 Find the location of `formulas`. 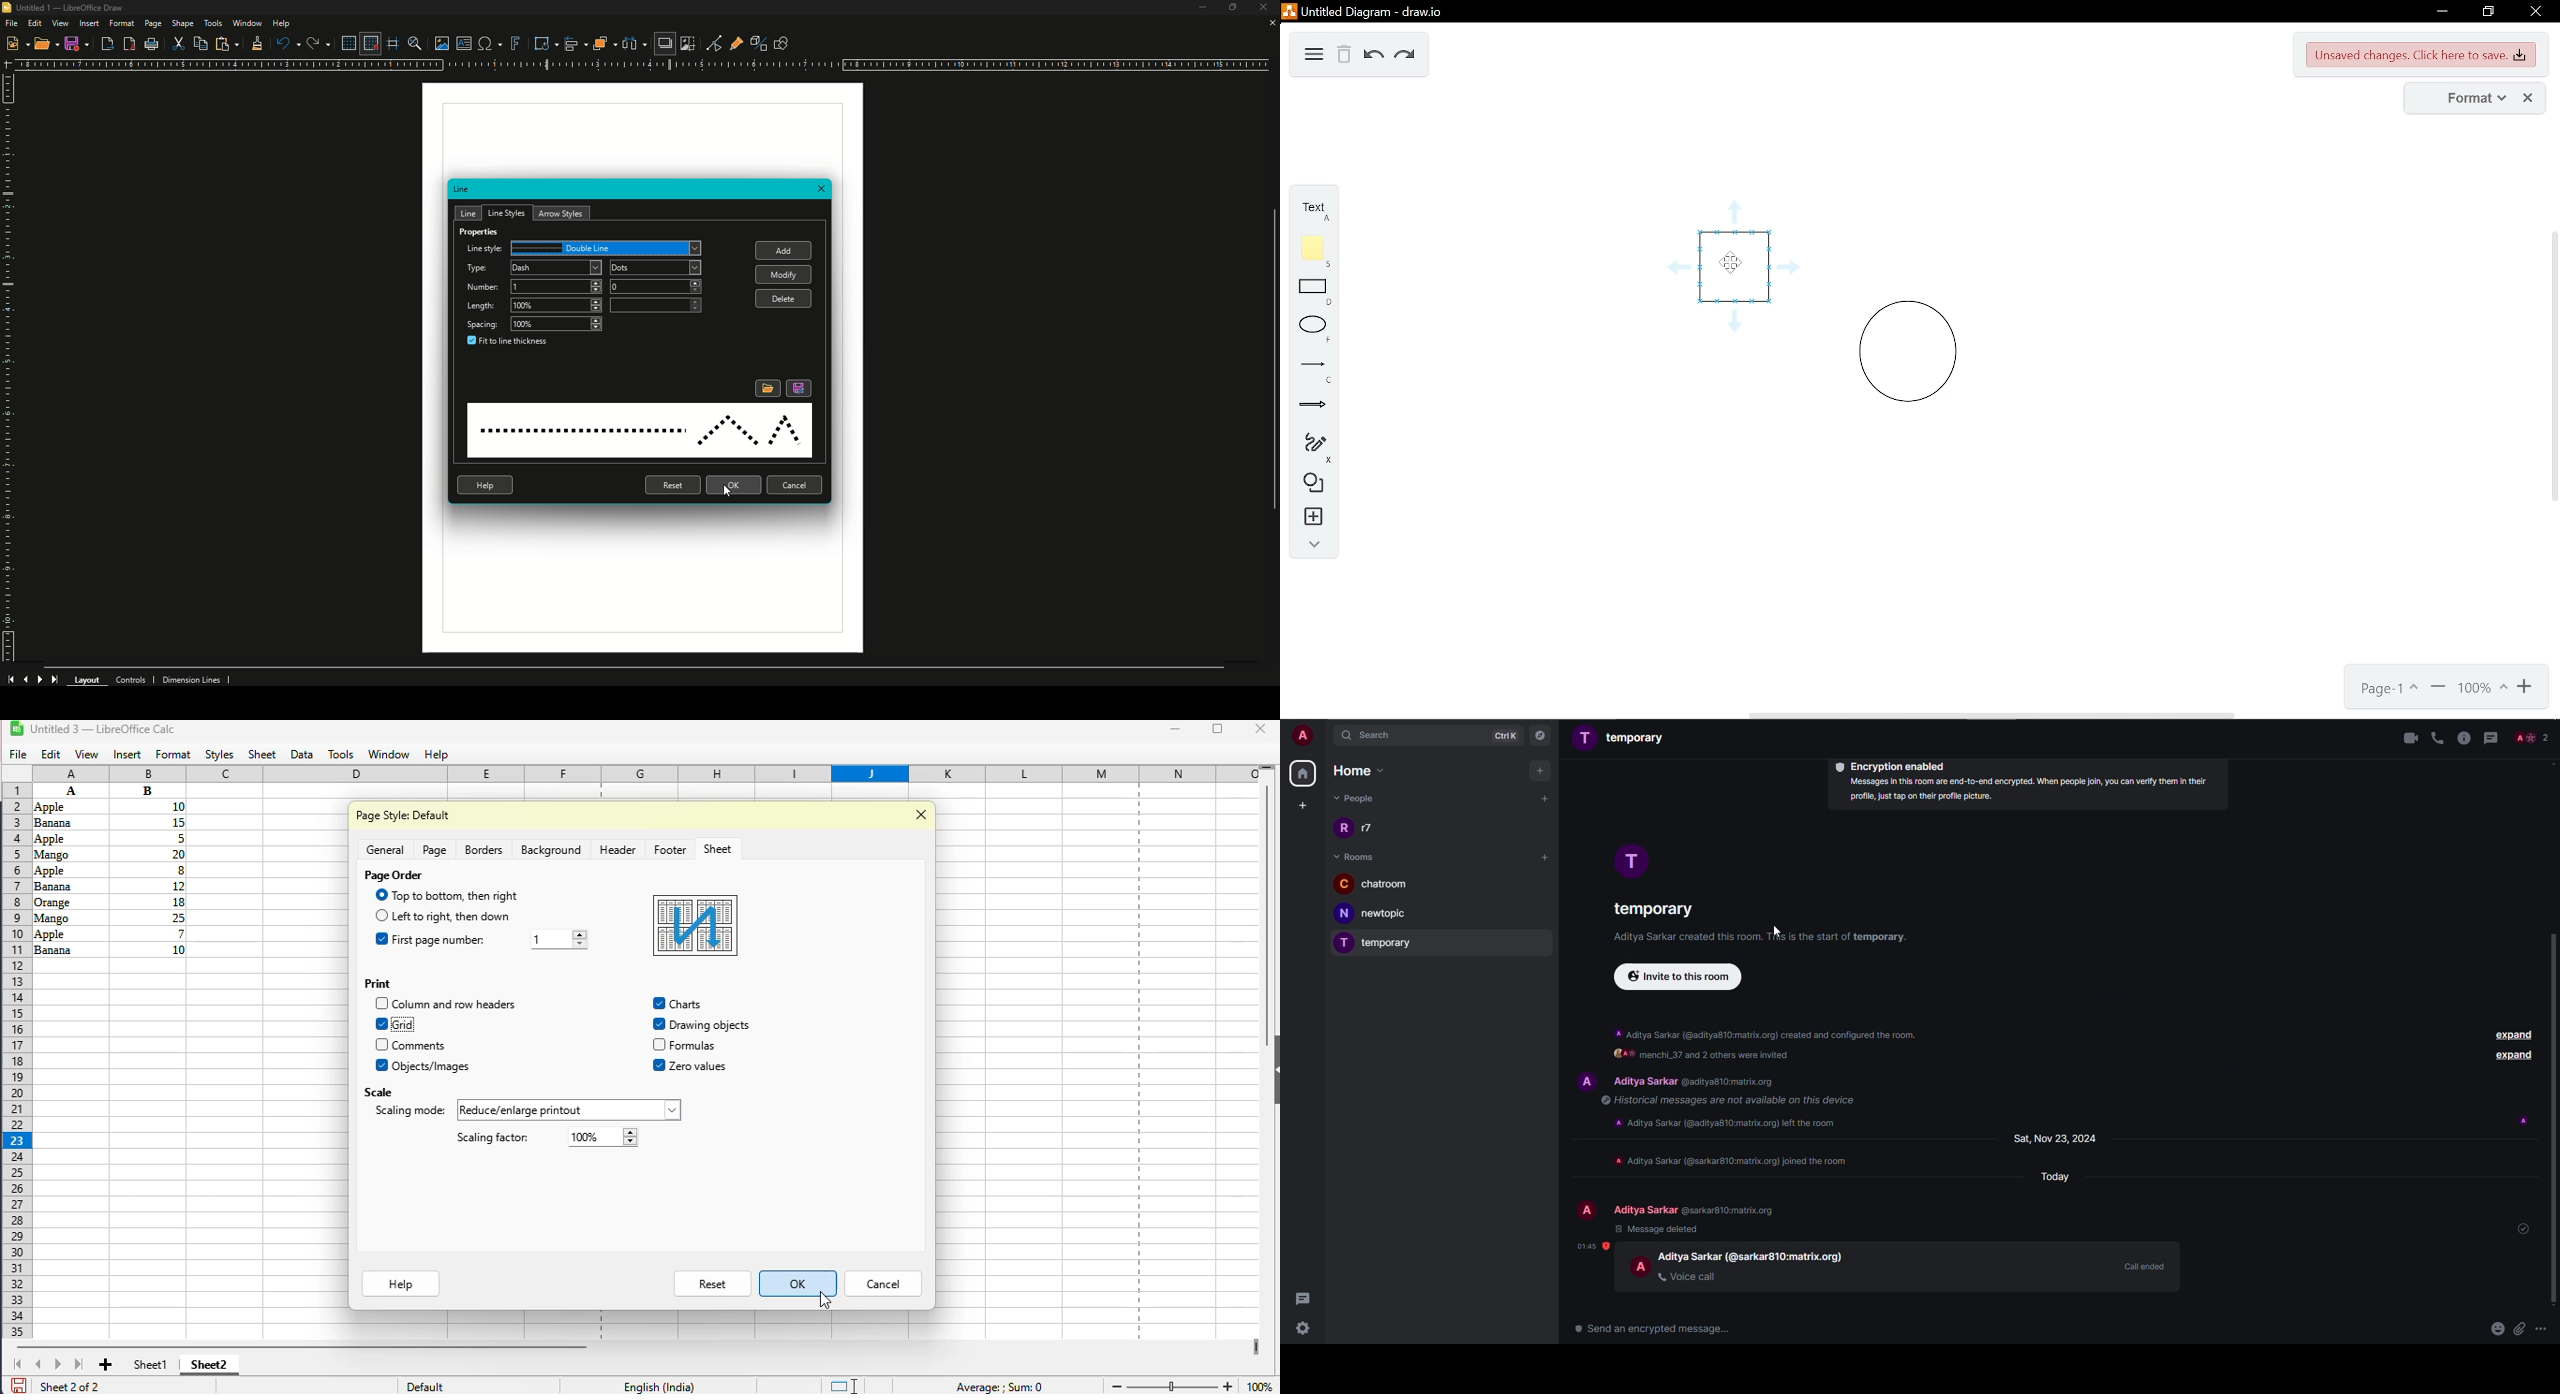

formulas is located at coordinates (659, 1045).